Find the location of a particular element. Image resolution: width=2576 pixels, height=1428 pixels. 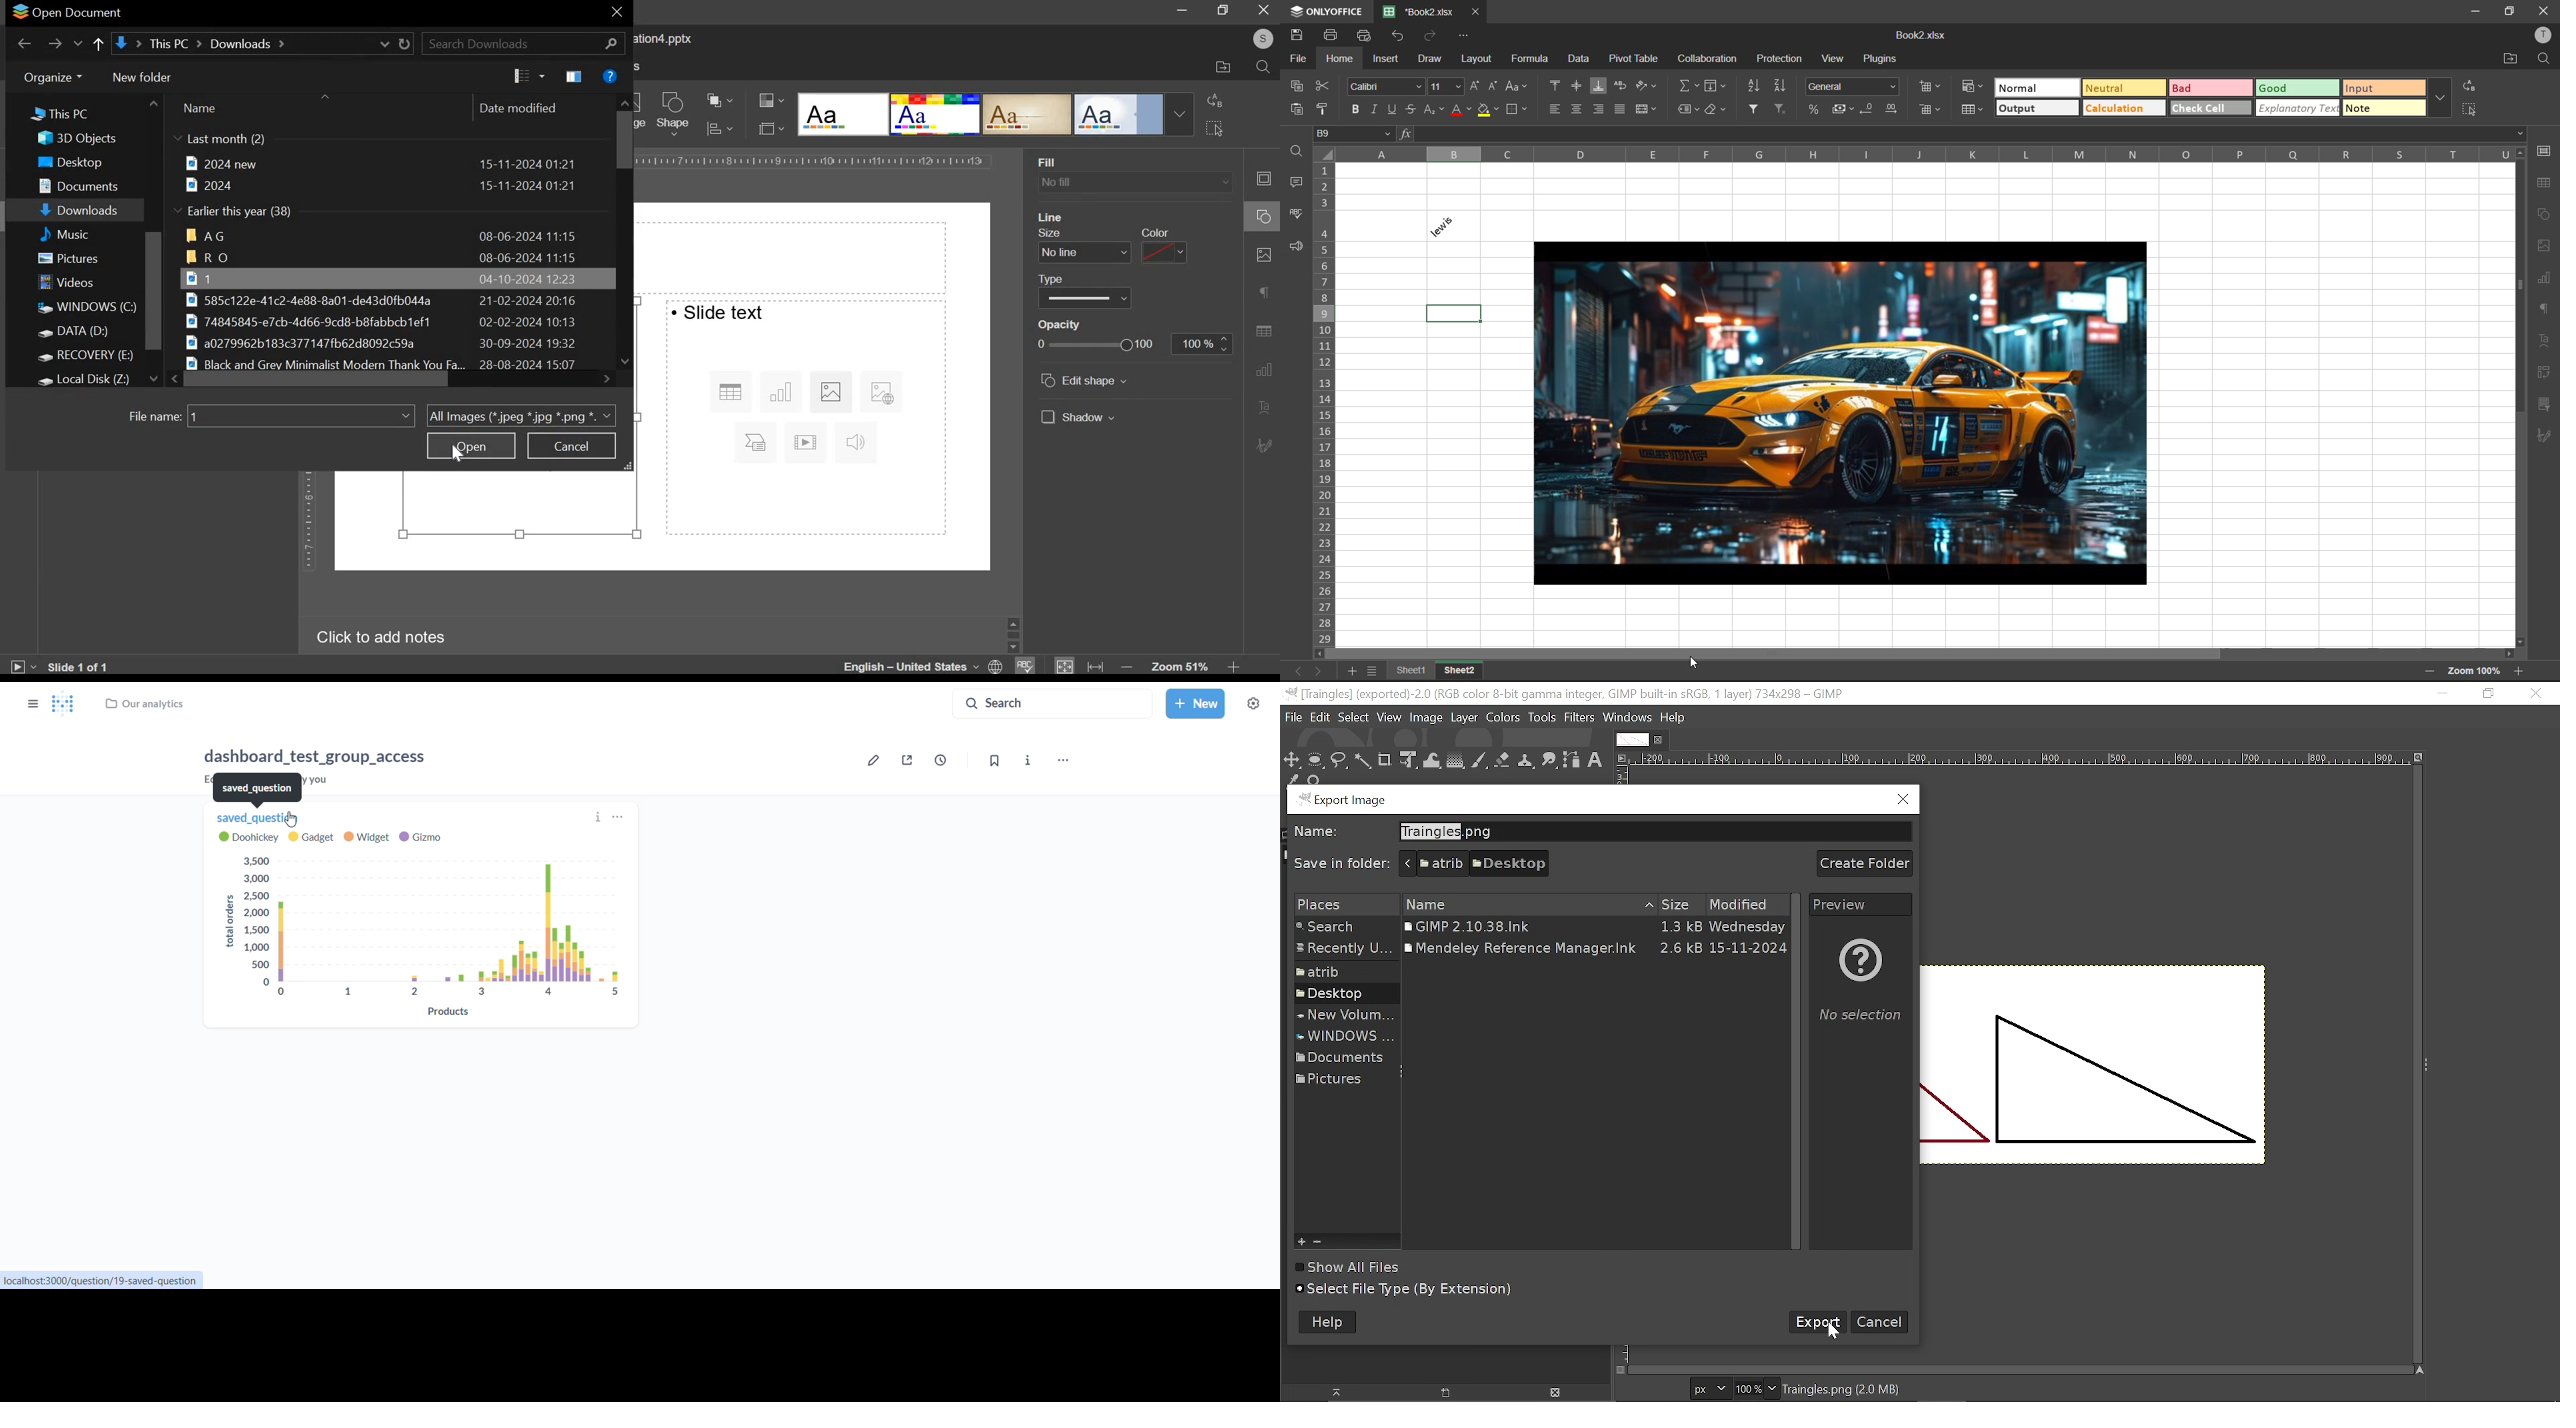

decrease decimal is located at coordinates (1870, 109).